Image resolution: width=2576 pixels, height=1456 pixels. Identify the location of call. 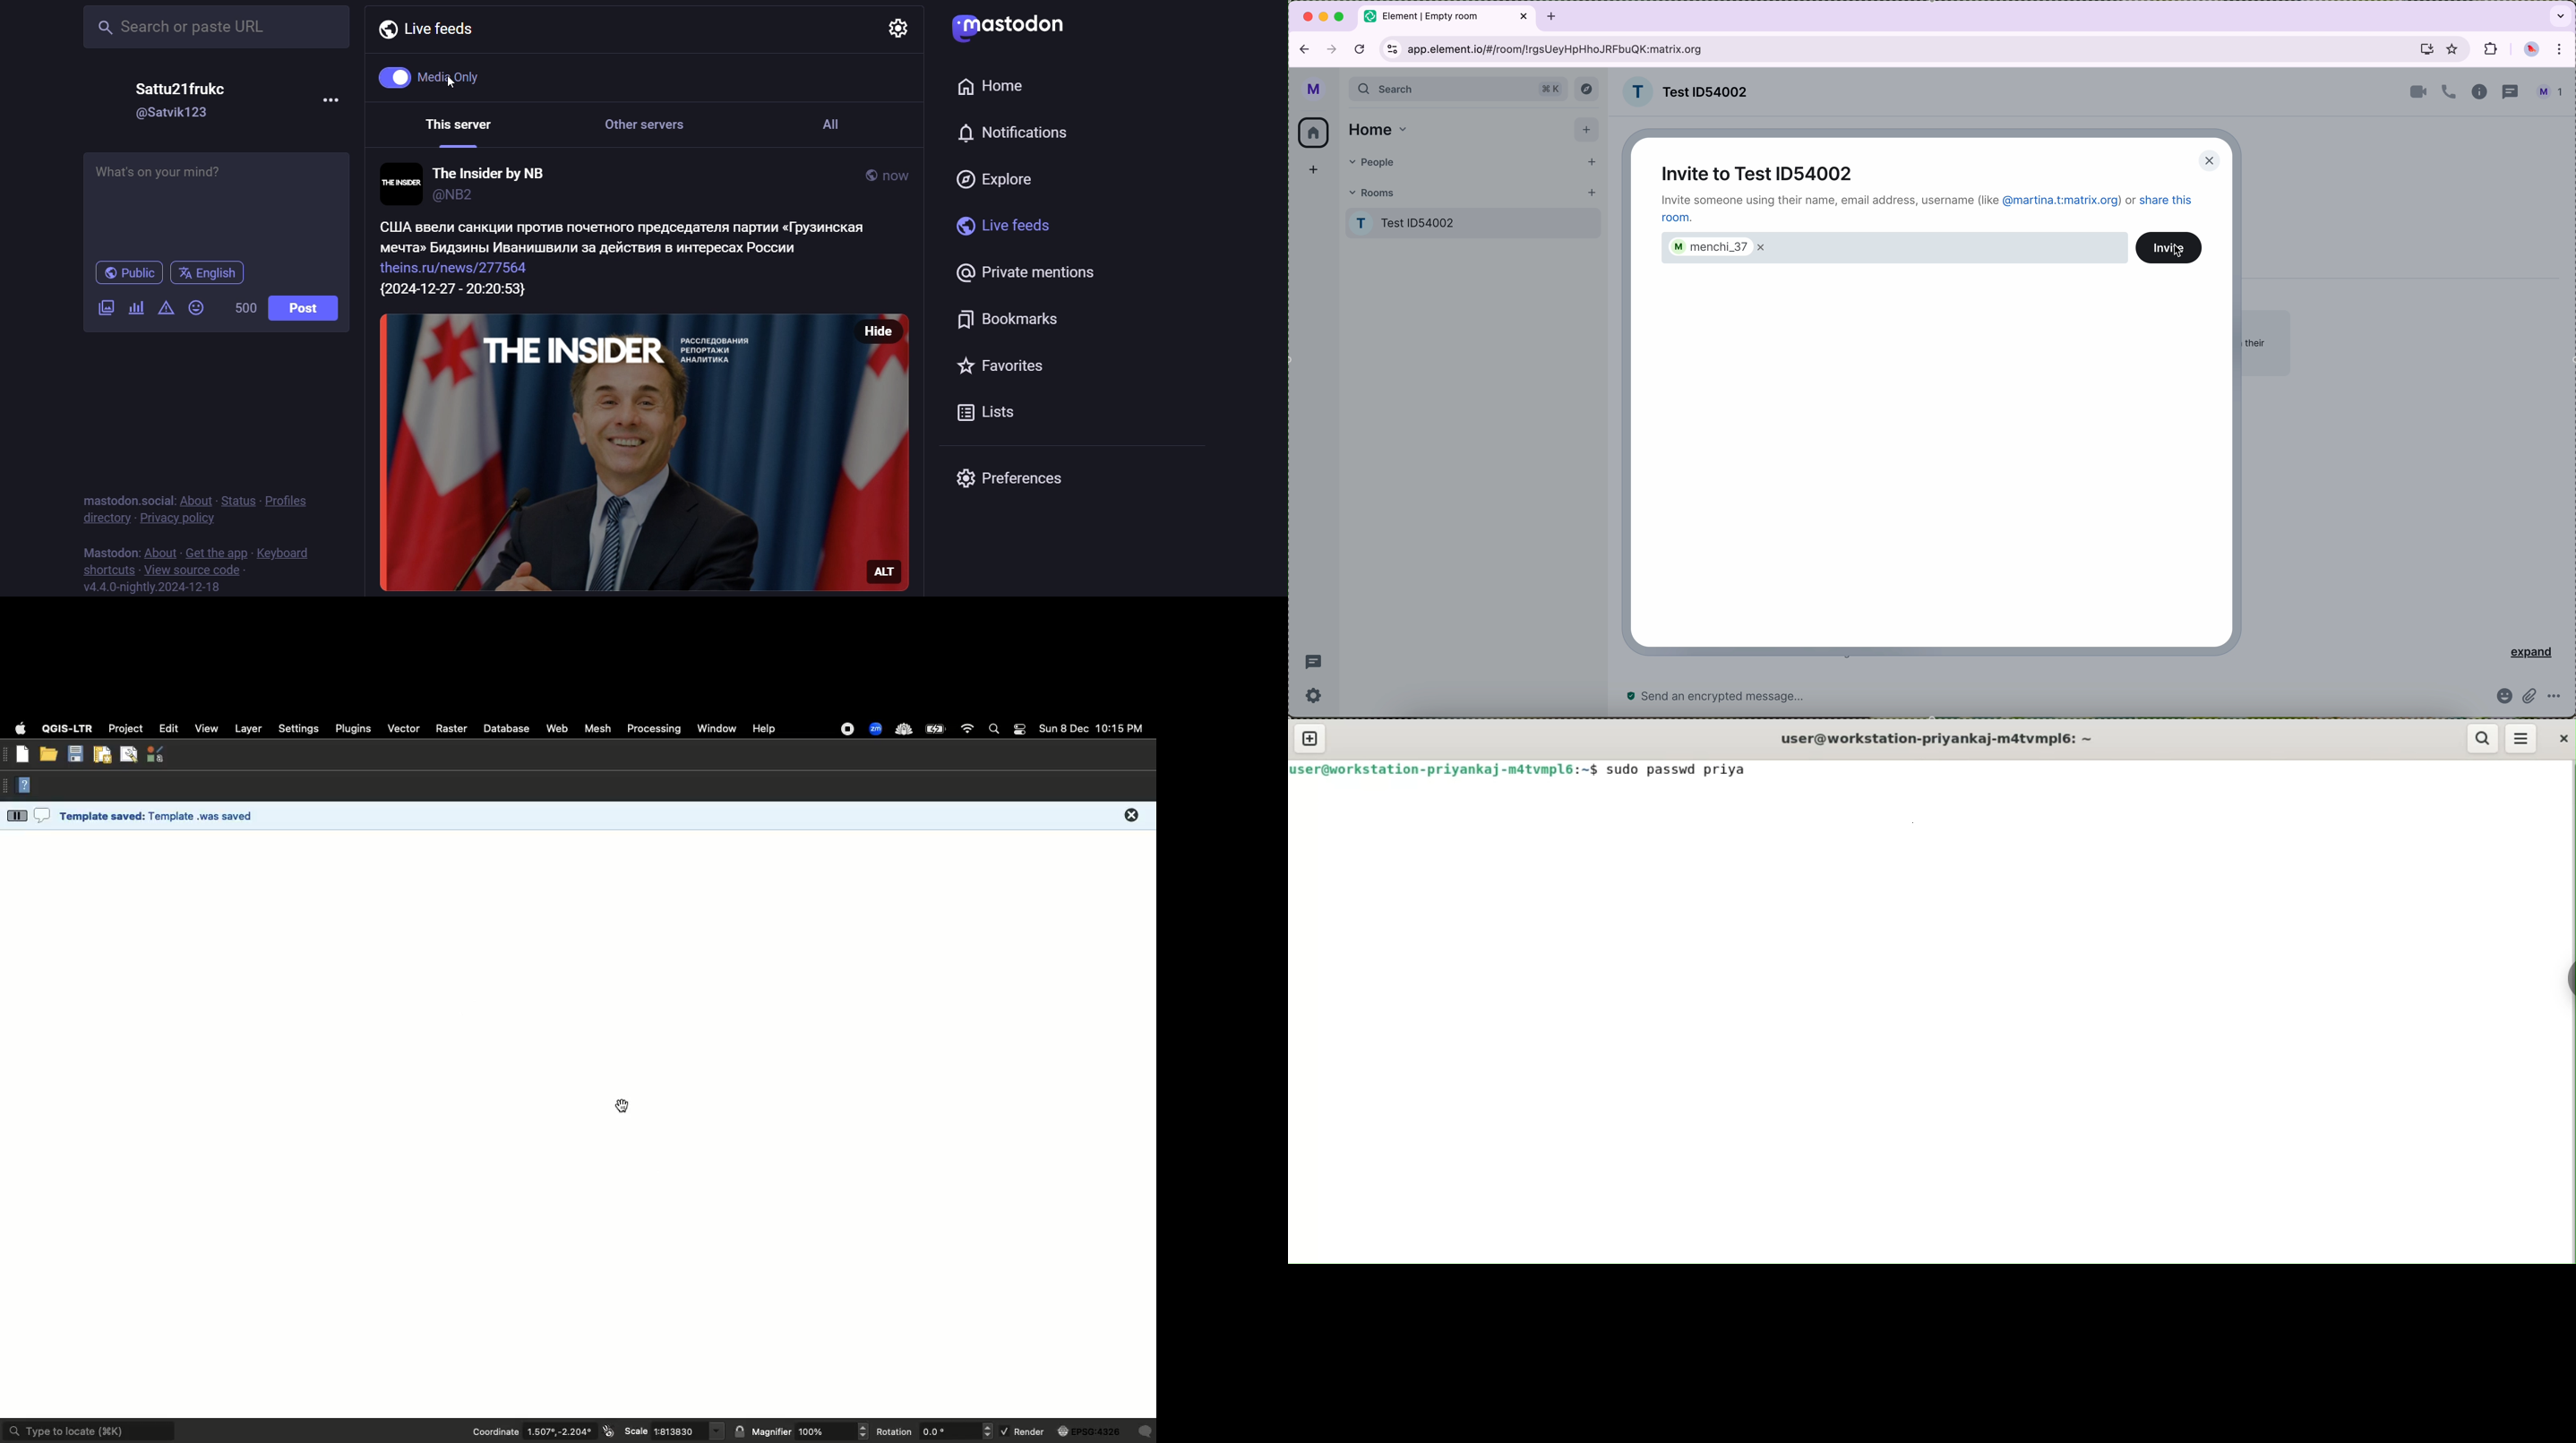
(2449, 93).